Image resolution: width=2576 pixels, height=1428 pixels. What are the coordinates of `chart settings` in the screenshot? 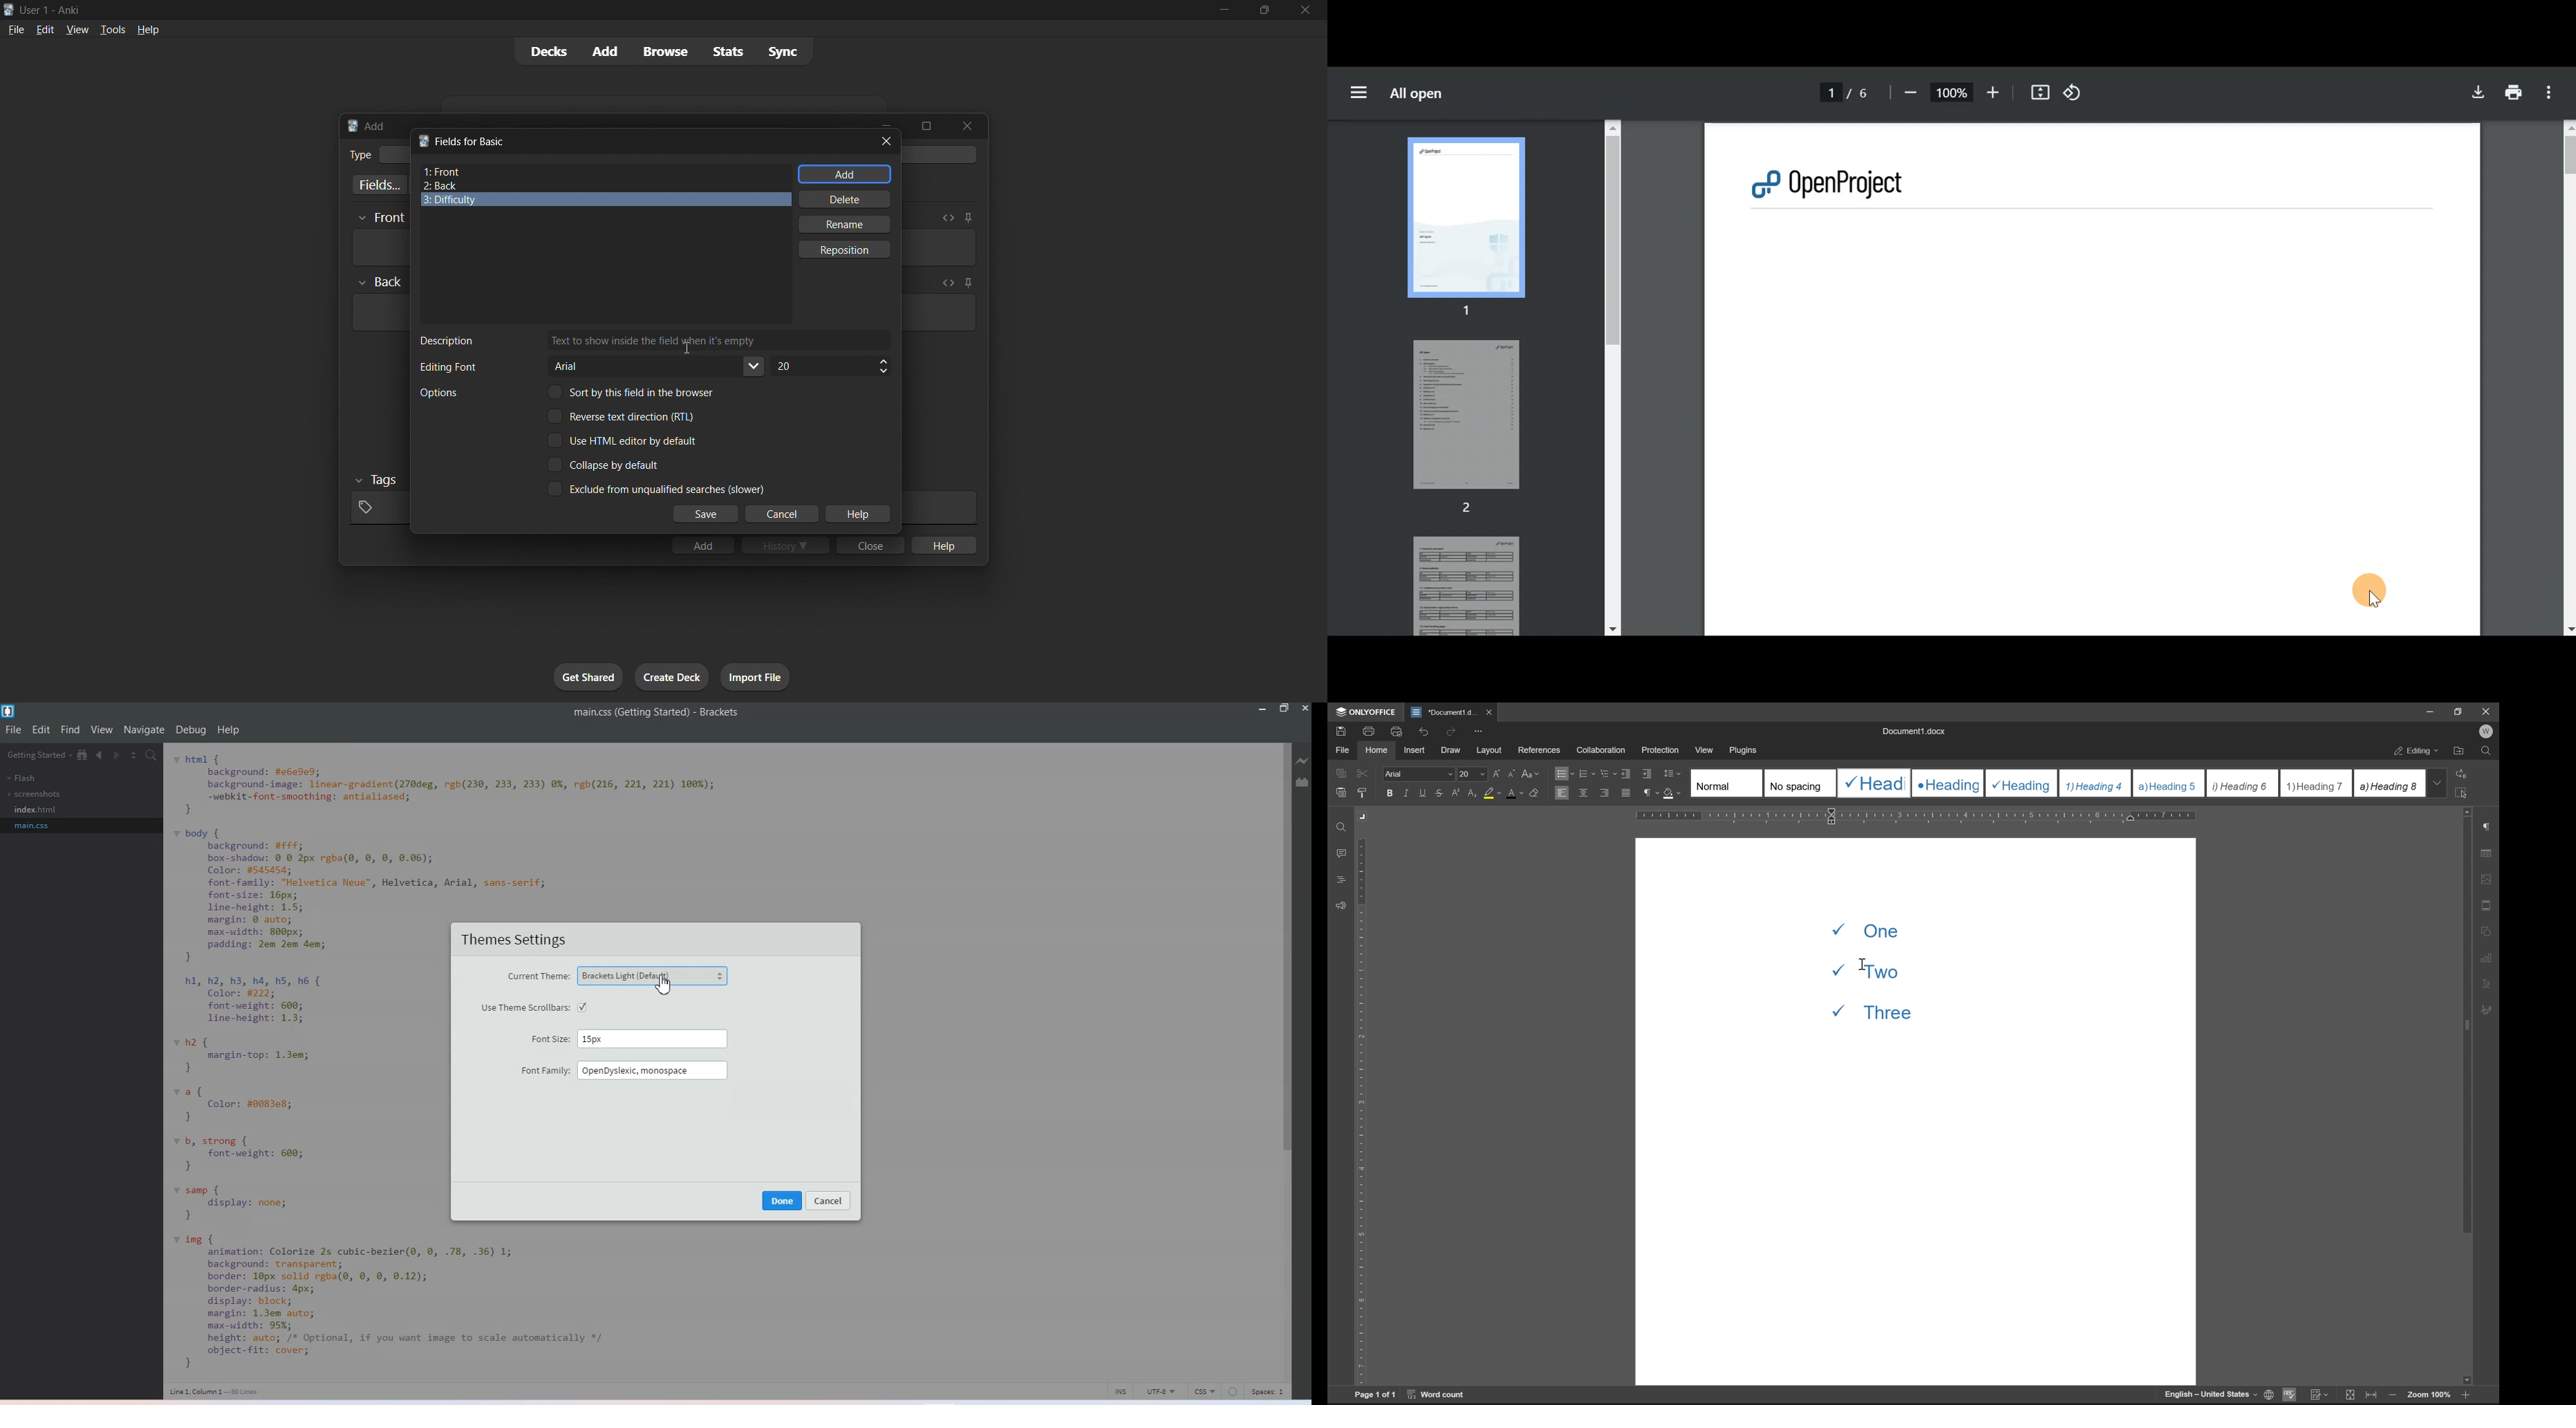 It's located at (2487, 955).